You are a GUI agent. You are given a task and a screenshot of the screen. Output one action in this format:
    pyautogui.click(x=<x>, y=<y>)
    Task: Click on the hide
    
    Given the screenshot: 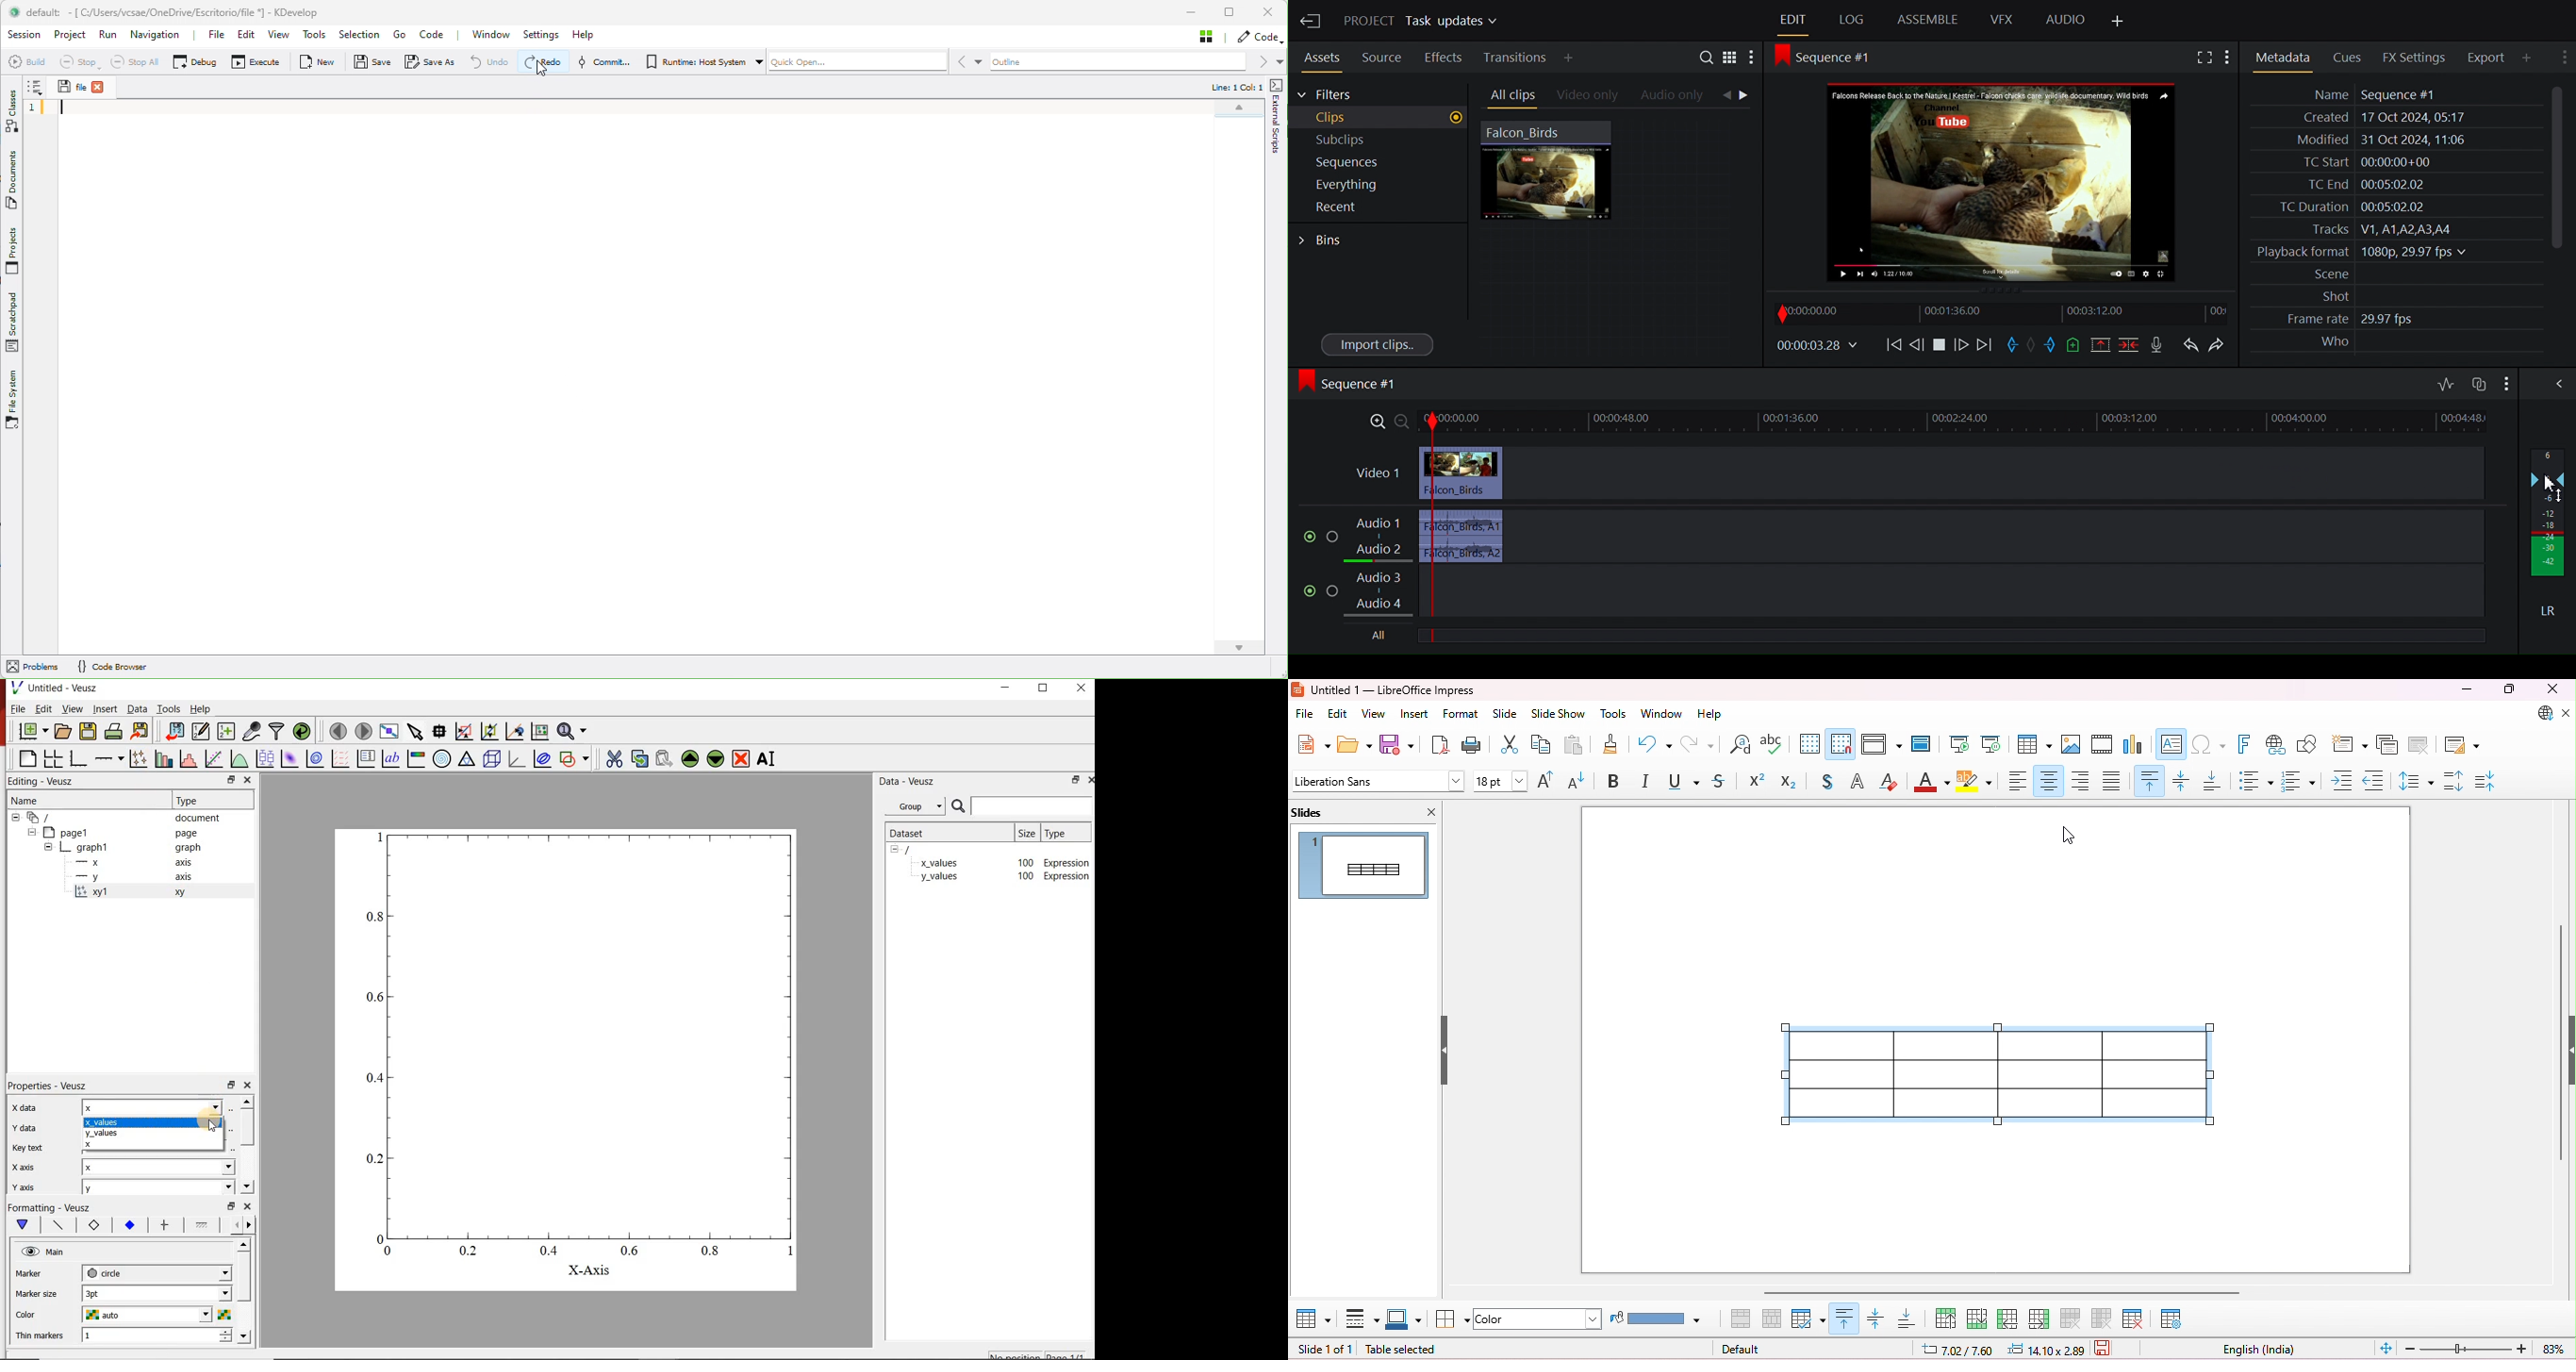 What is the action you would take?
    pyautogui.click(x=16, y=817)
    